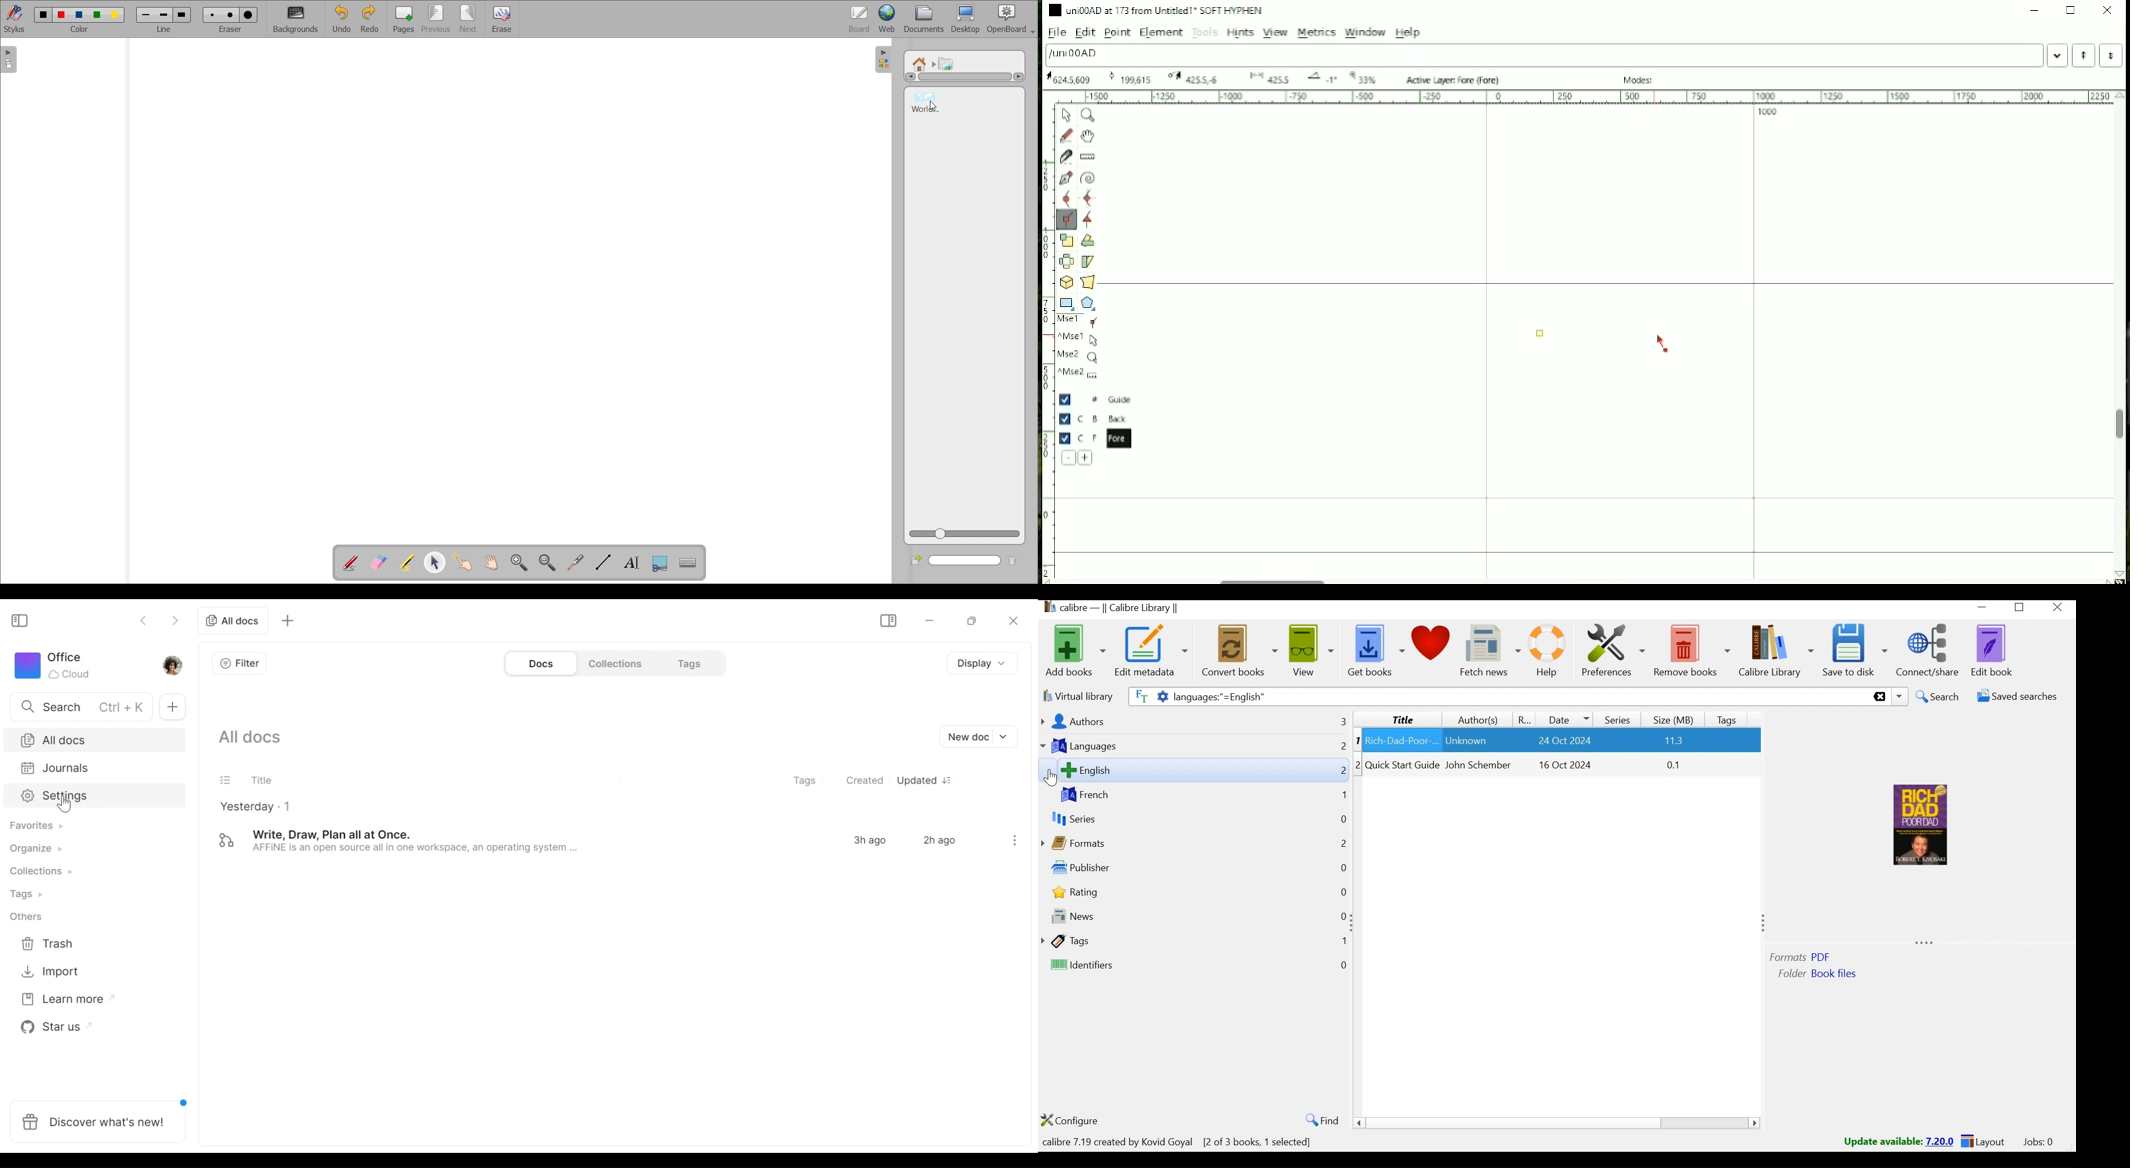  Describe the element at coordinates (1113, 867) in the screenshot. I see `Publisher` at that location.